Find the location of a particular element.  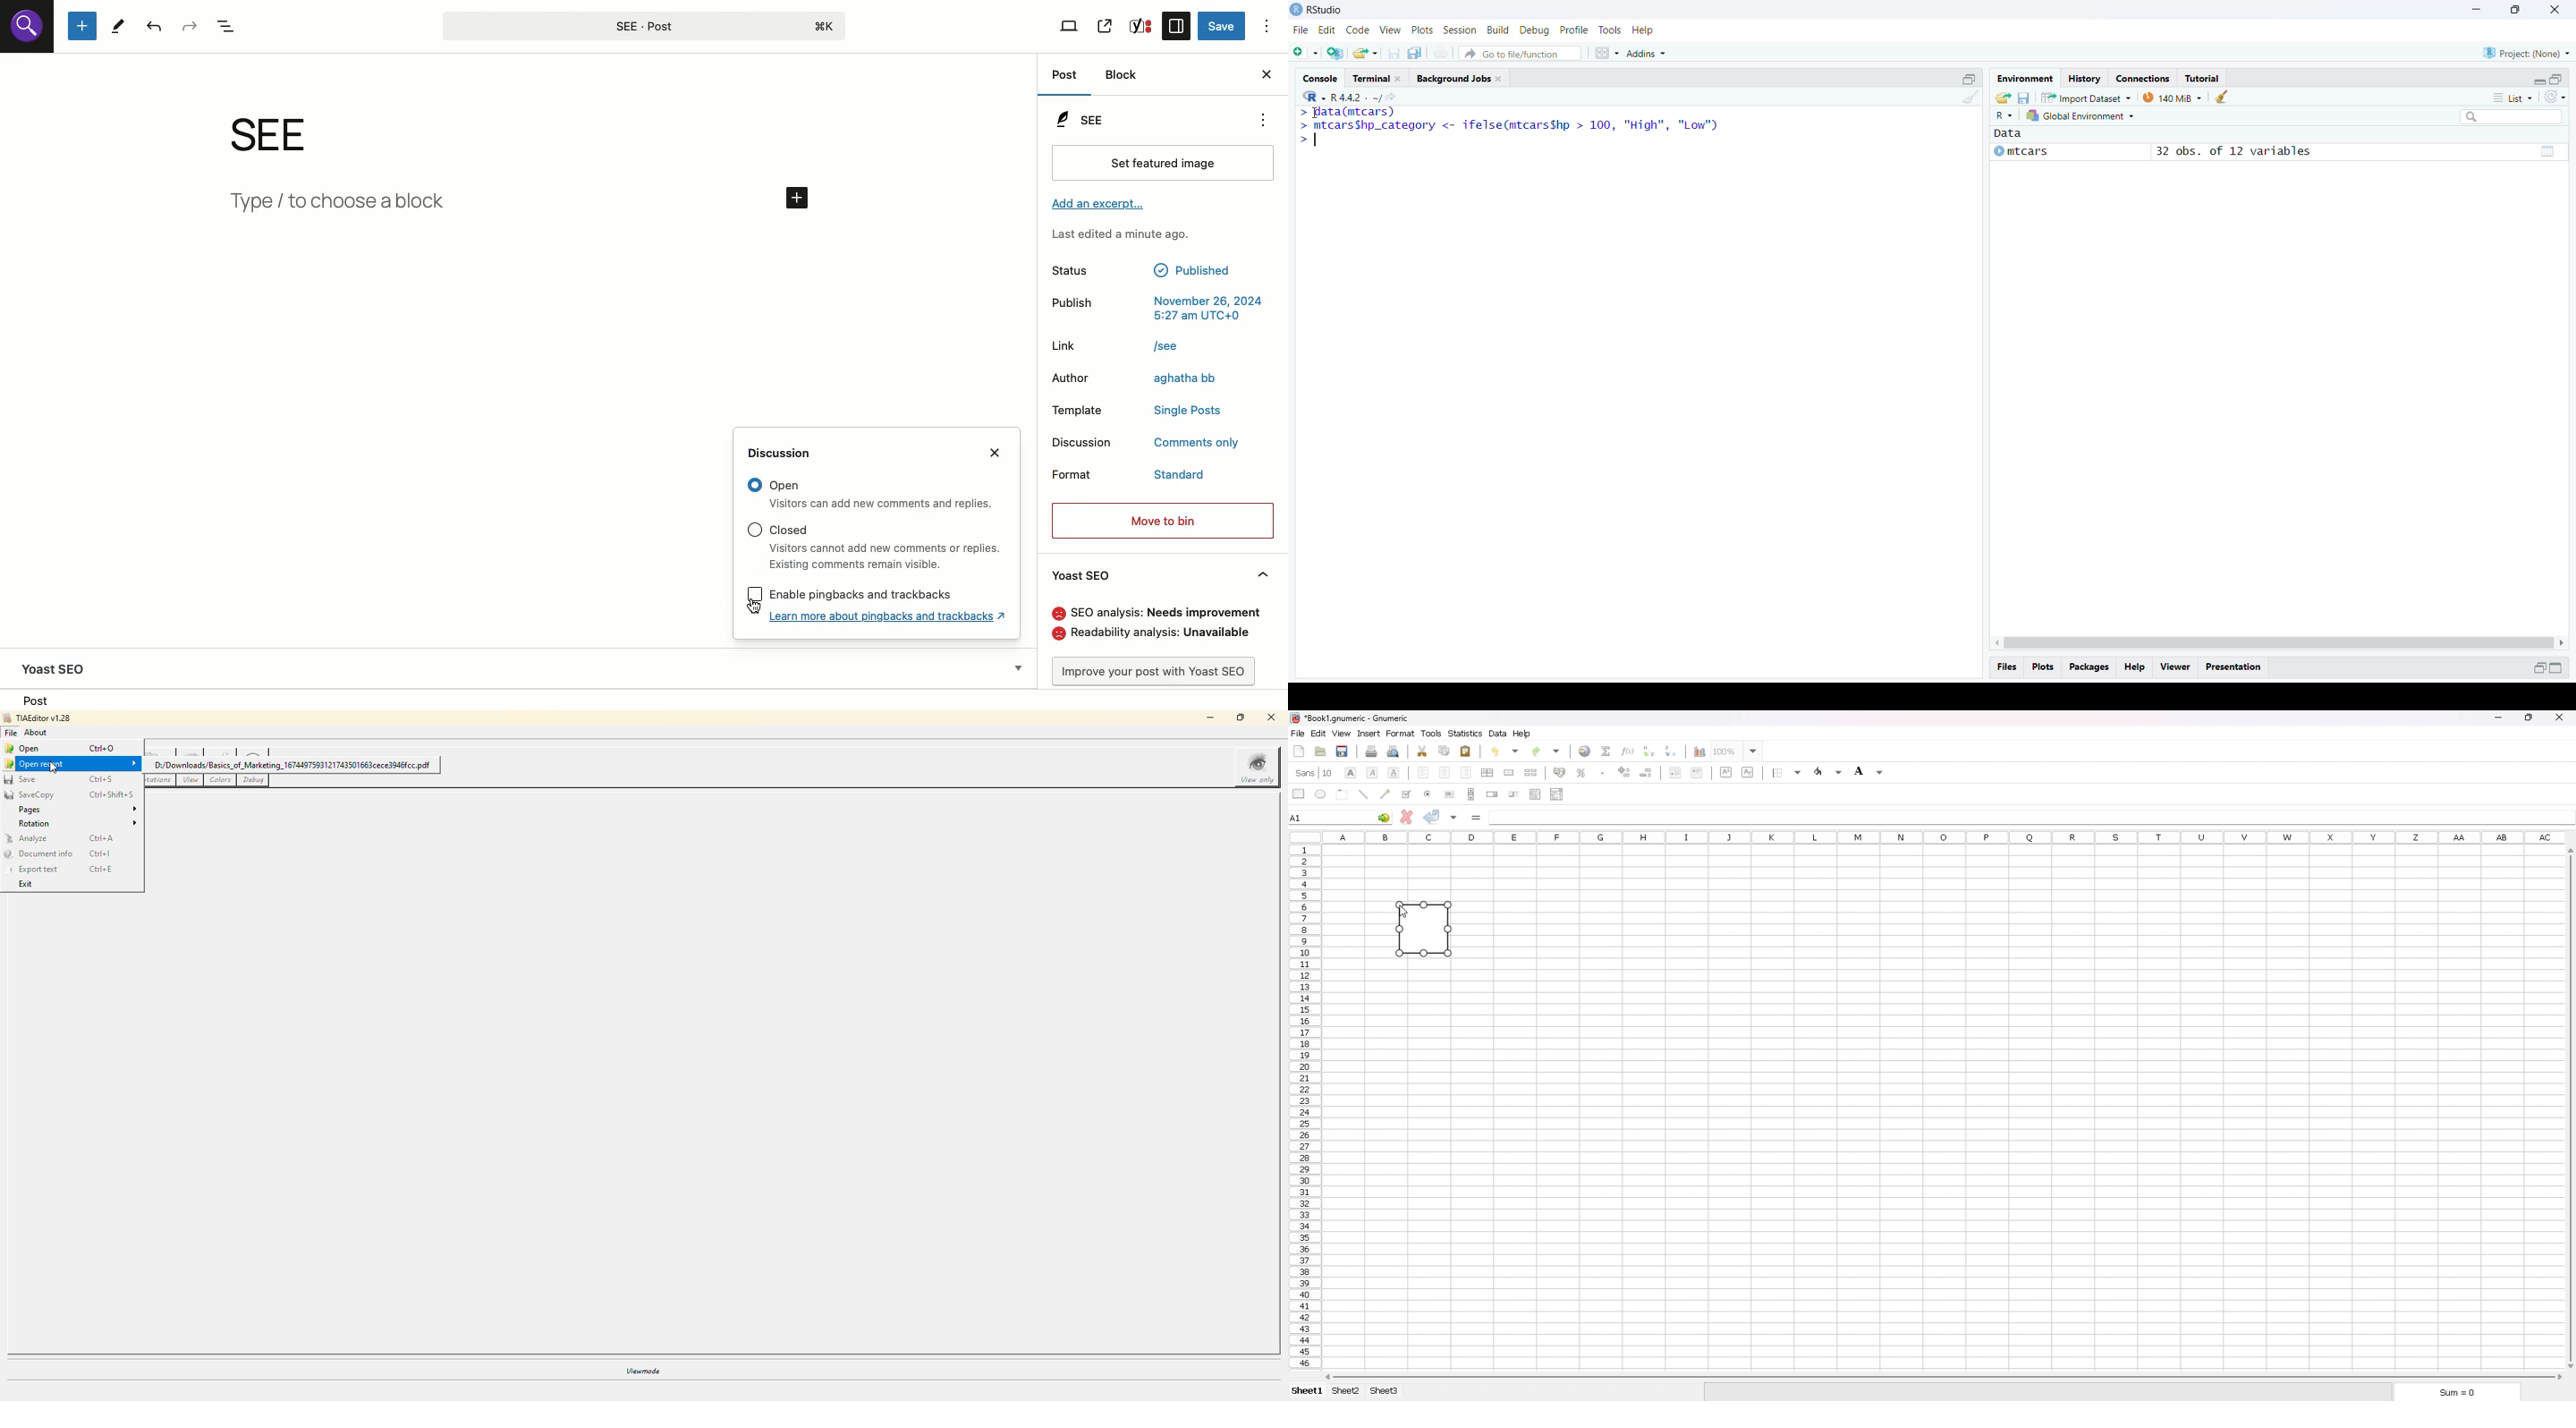

Minimize is located at coordinates (2536, 668).